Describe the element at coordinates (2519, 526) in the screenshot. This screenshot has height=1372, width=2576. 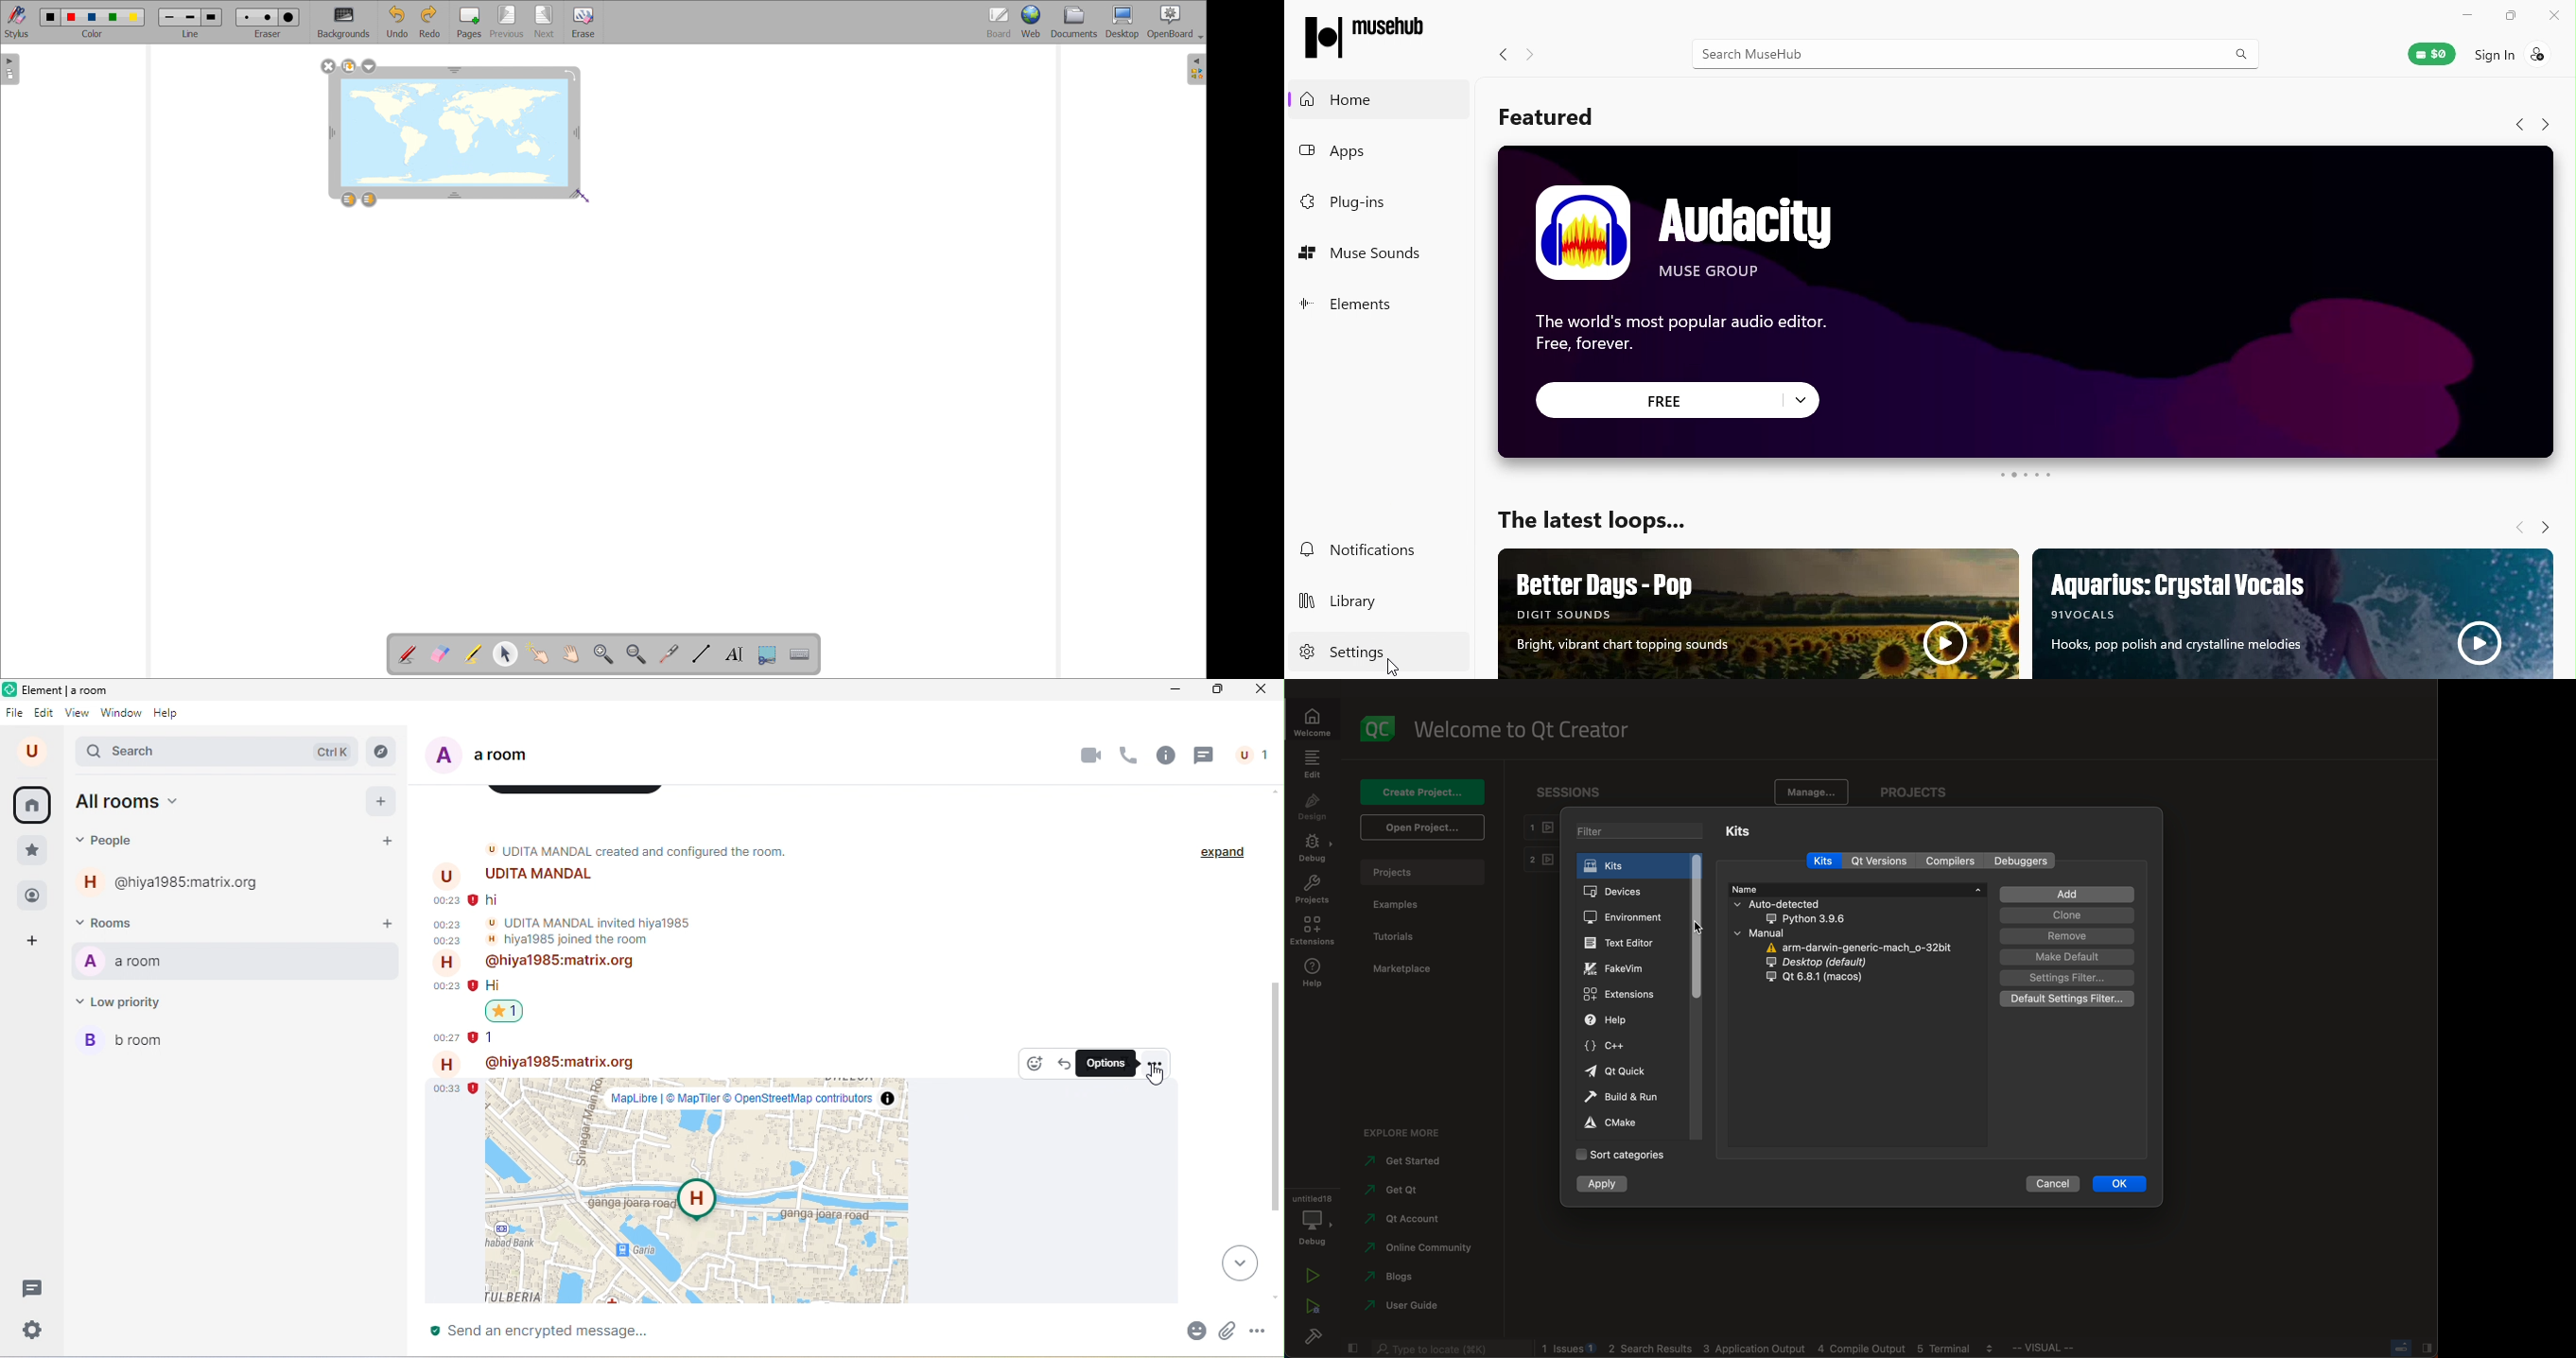
I see `Navigate back` at that location.